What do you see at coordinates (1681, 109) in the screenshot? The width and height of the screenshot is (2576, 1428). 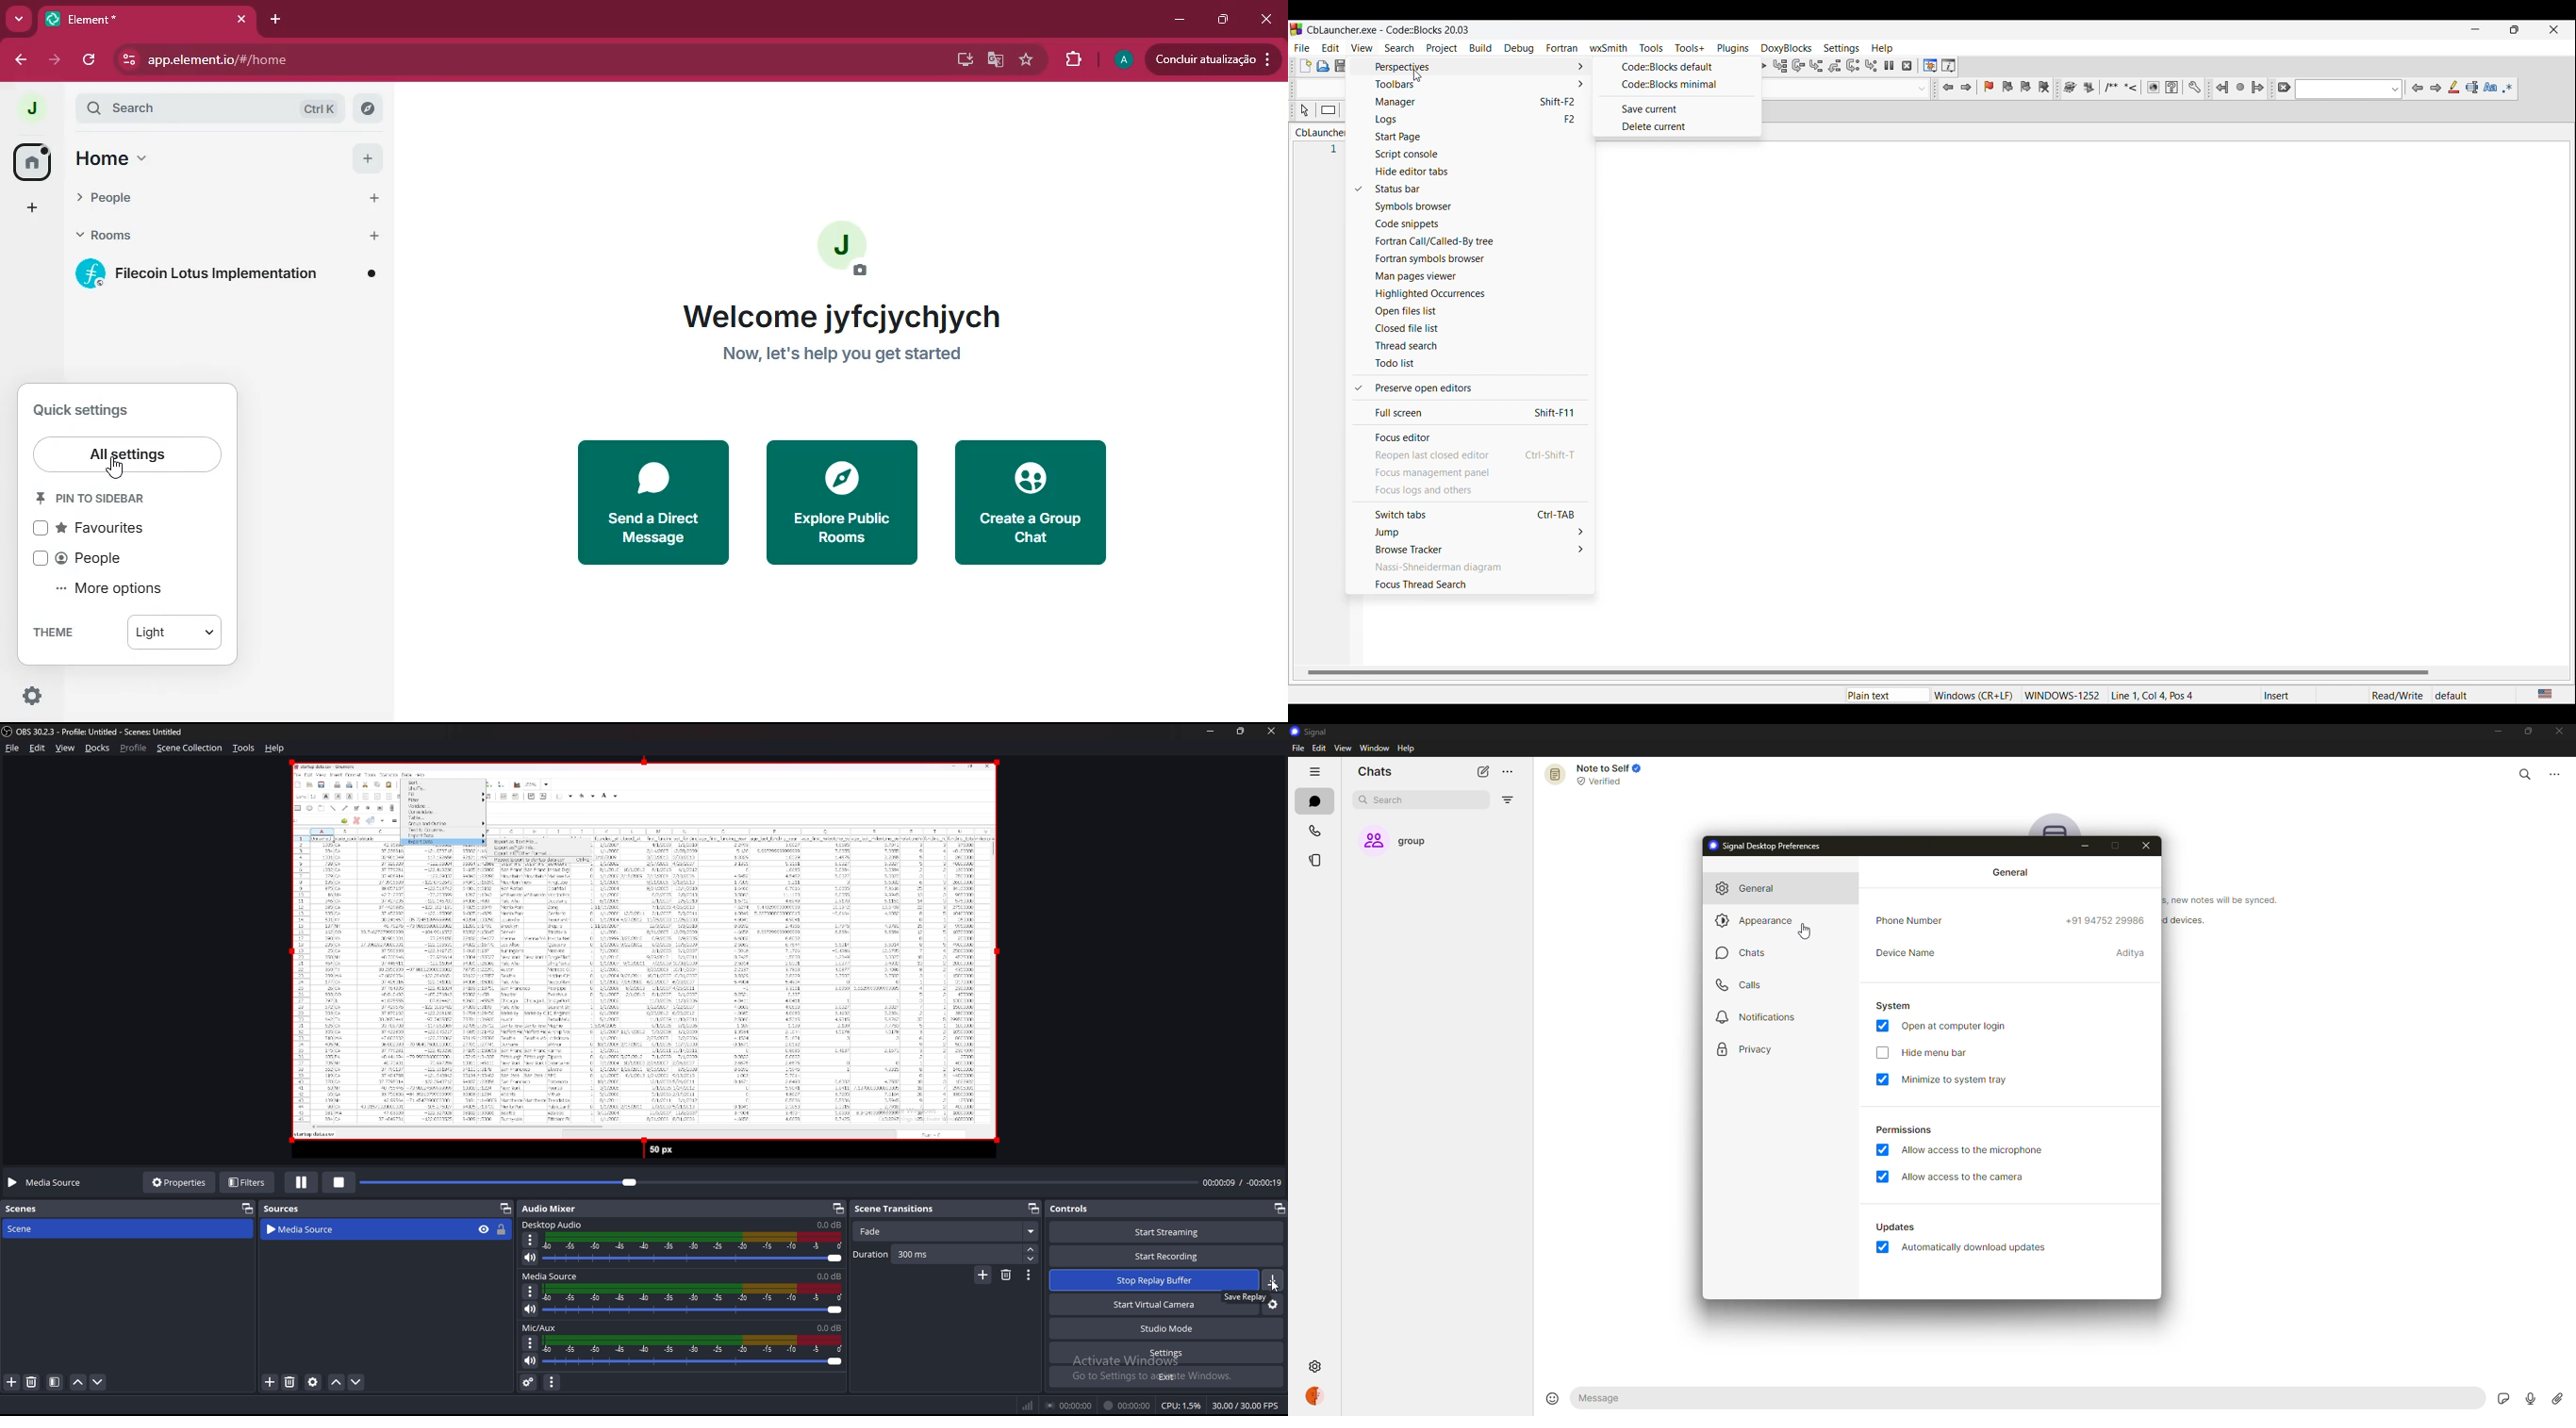 I see `Save current` at bounding box center [1681, 109].